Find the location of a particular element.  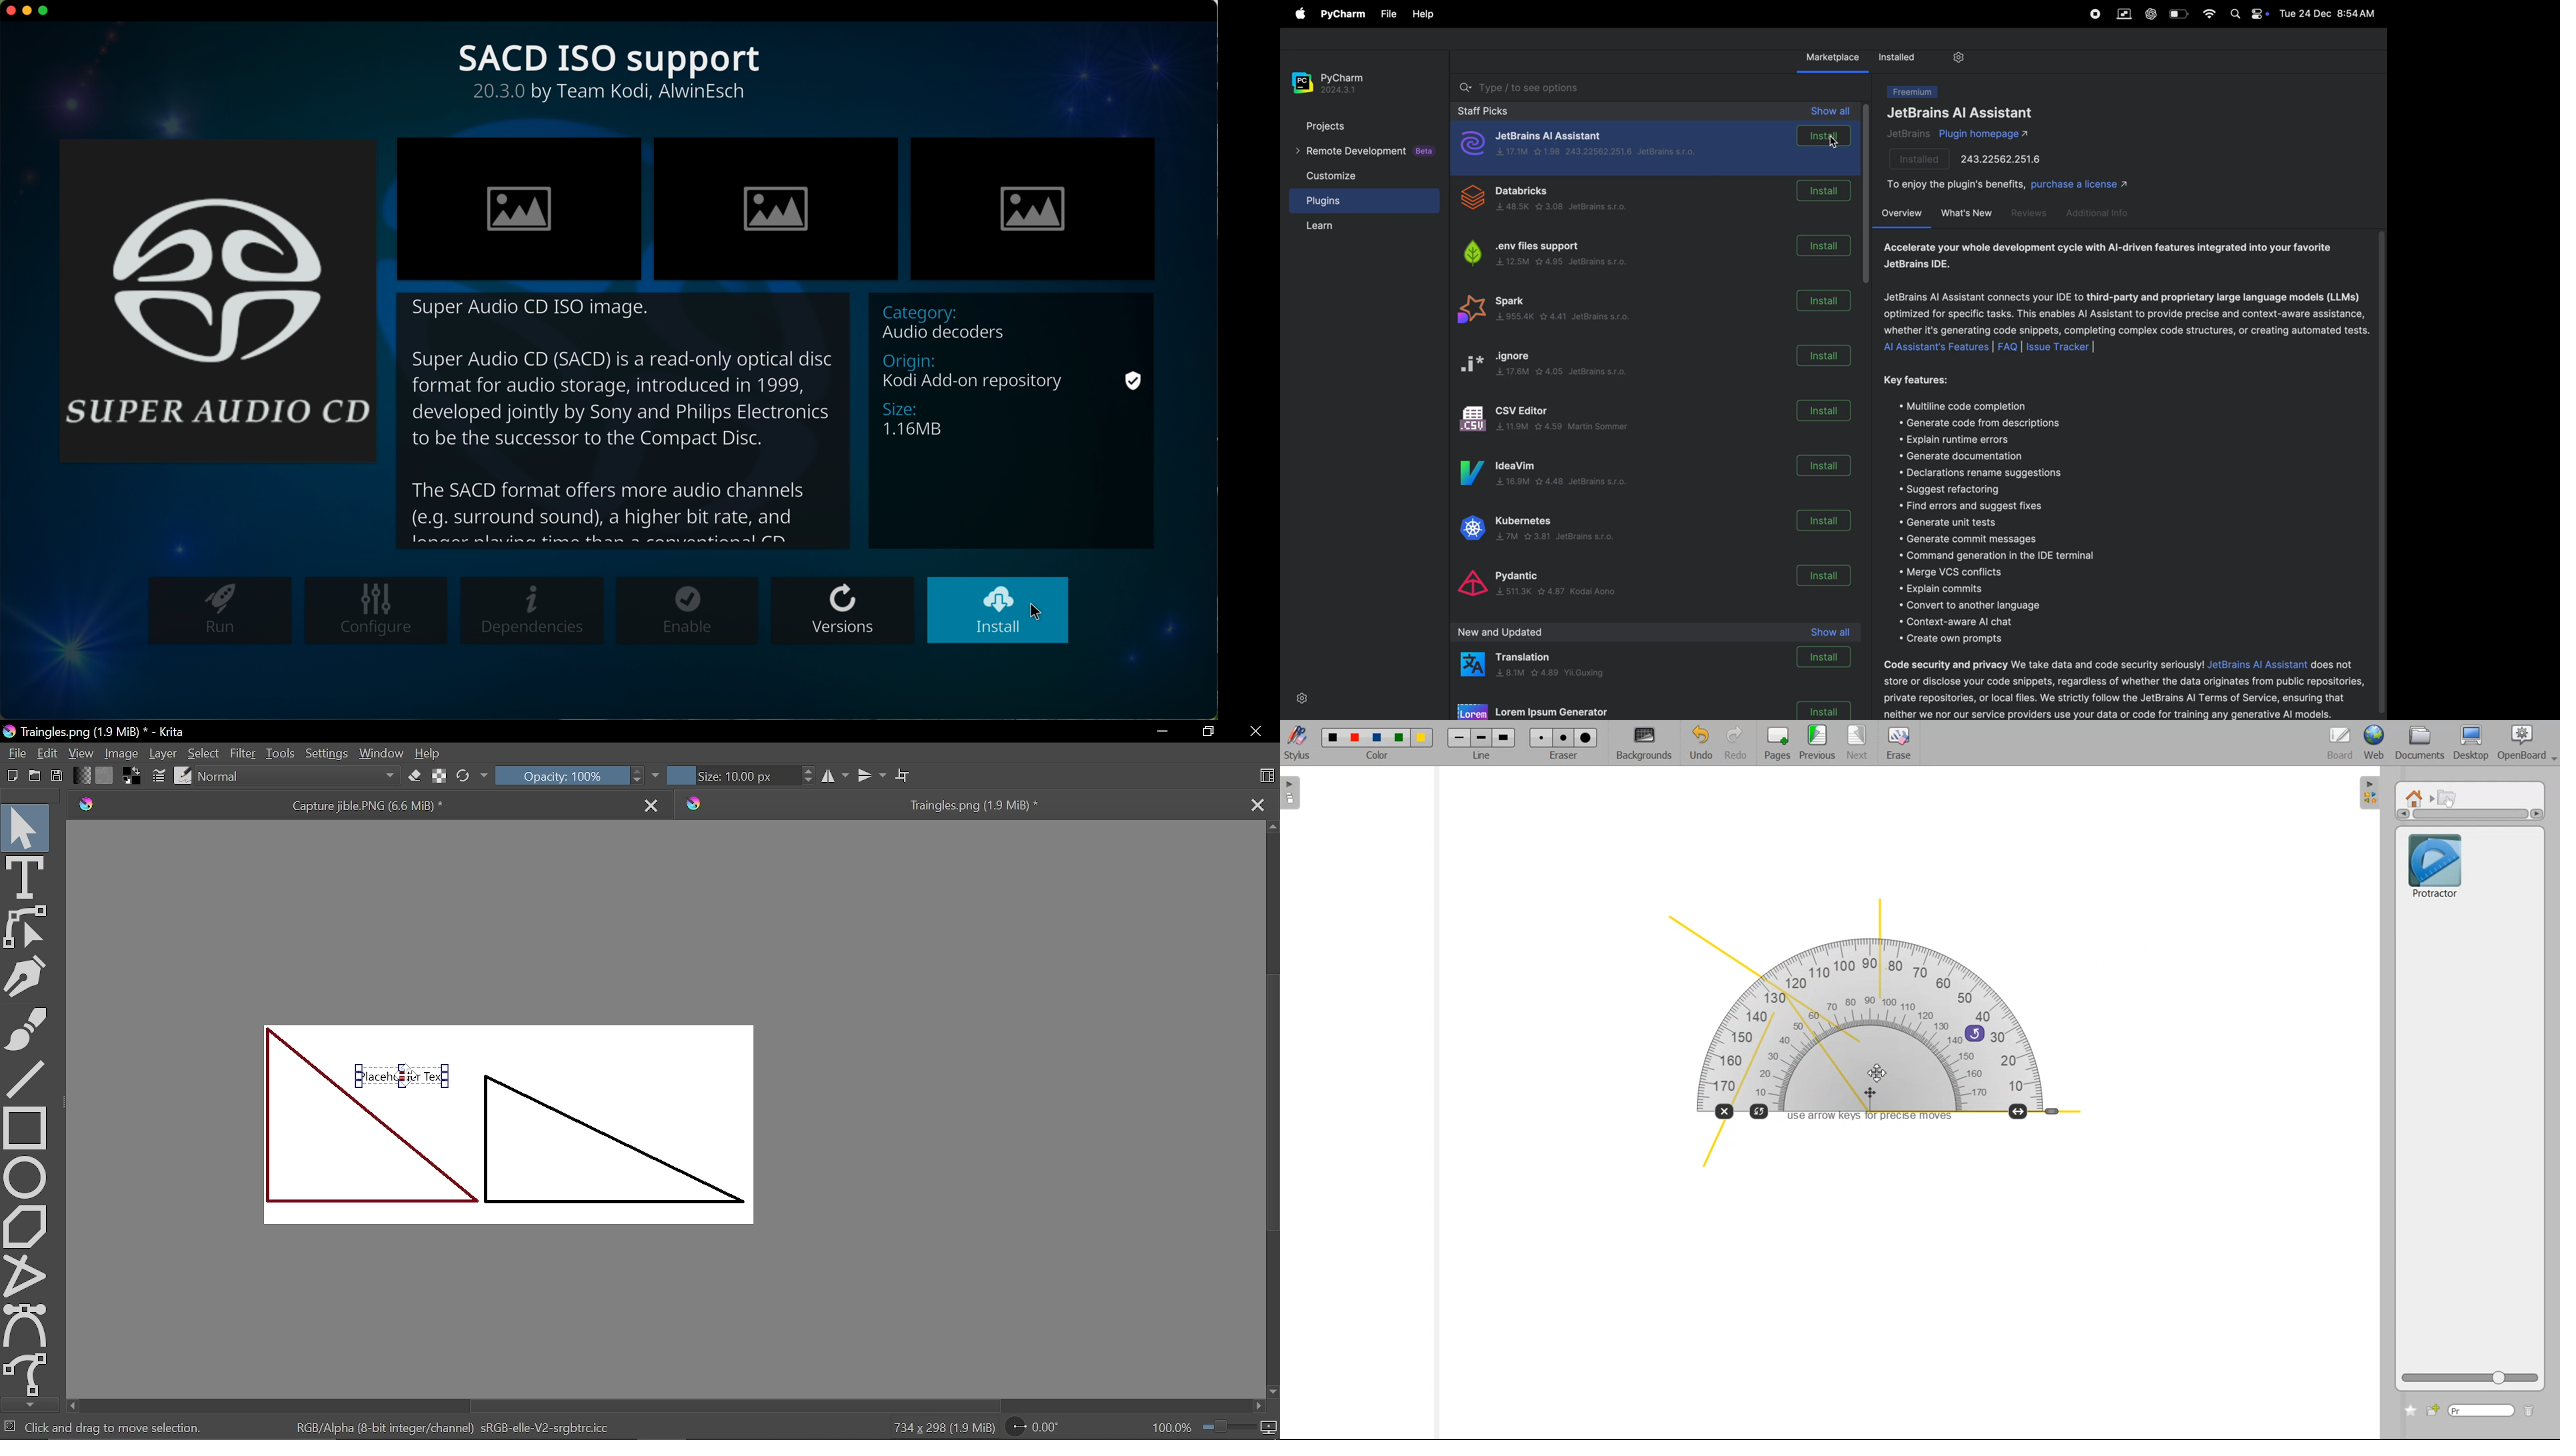

Polyline tool is located at coordinates (22, 1275).